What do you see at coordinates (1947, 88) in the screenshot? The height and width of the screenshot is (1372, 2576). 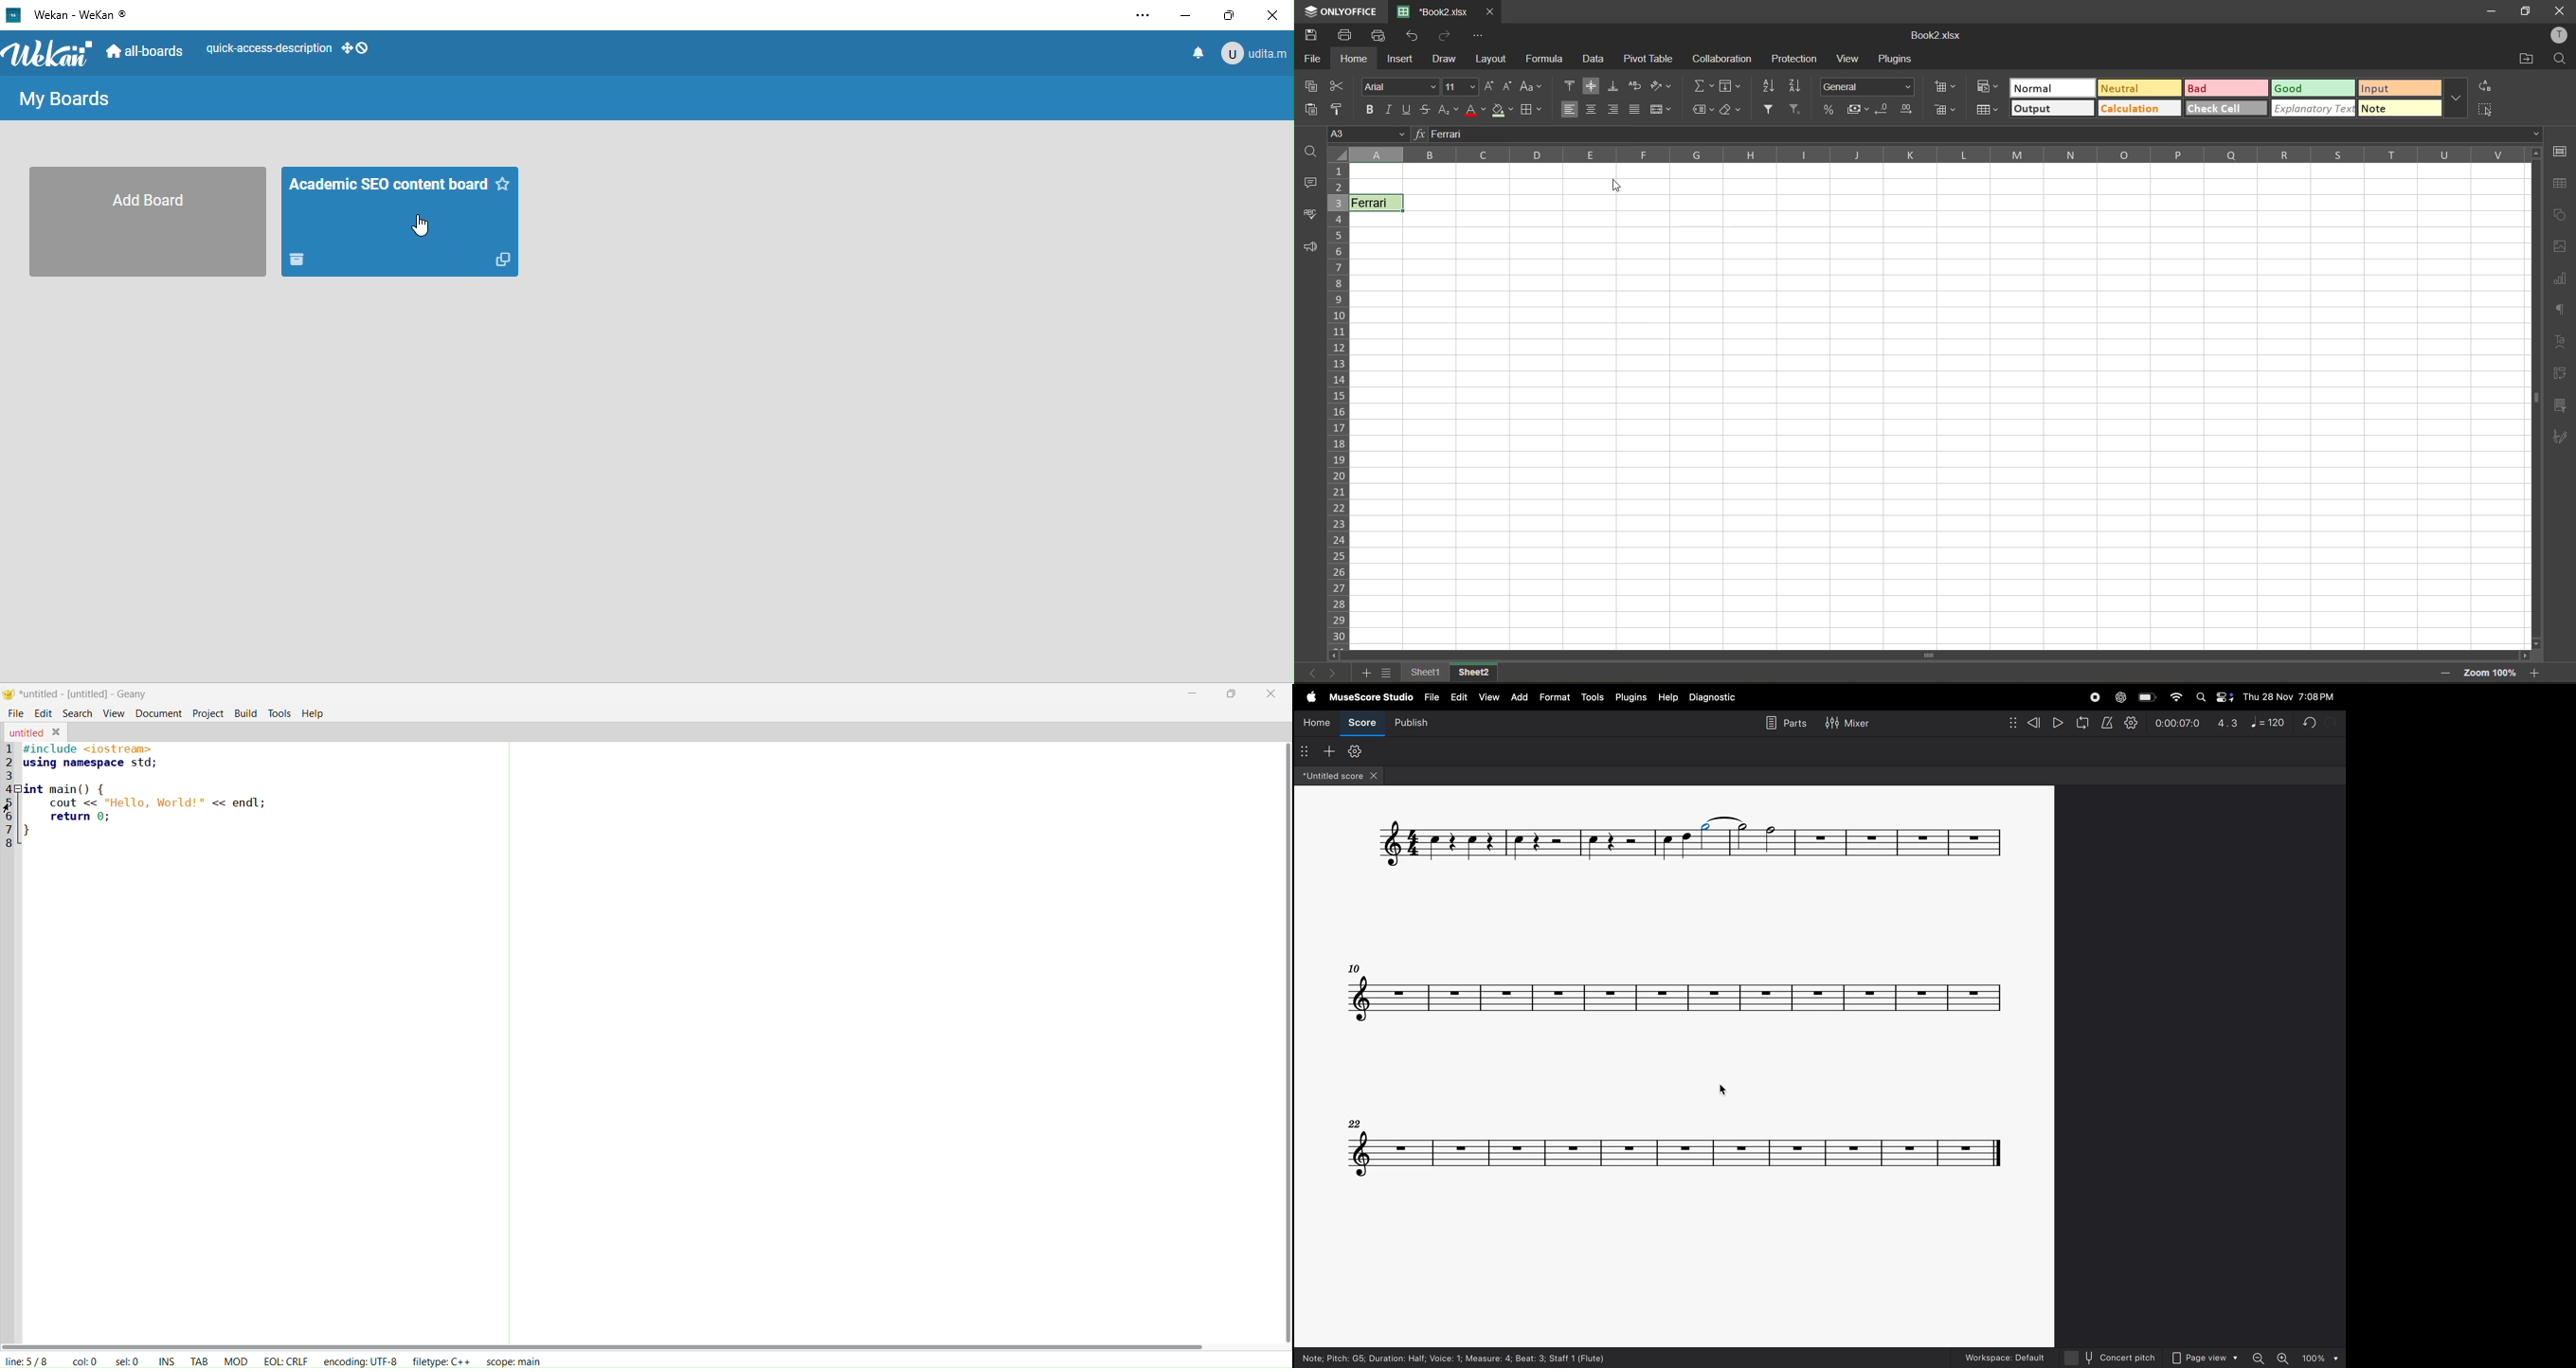 I see `conditional formatting` at bounding box center [1947, 88].